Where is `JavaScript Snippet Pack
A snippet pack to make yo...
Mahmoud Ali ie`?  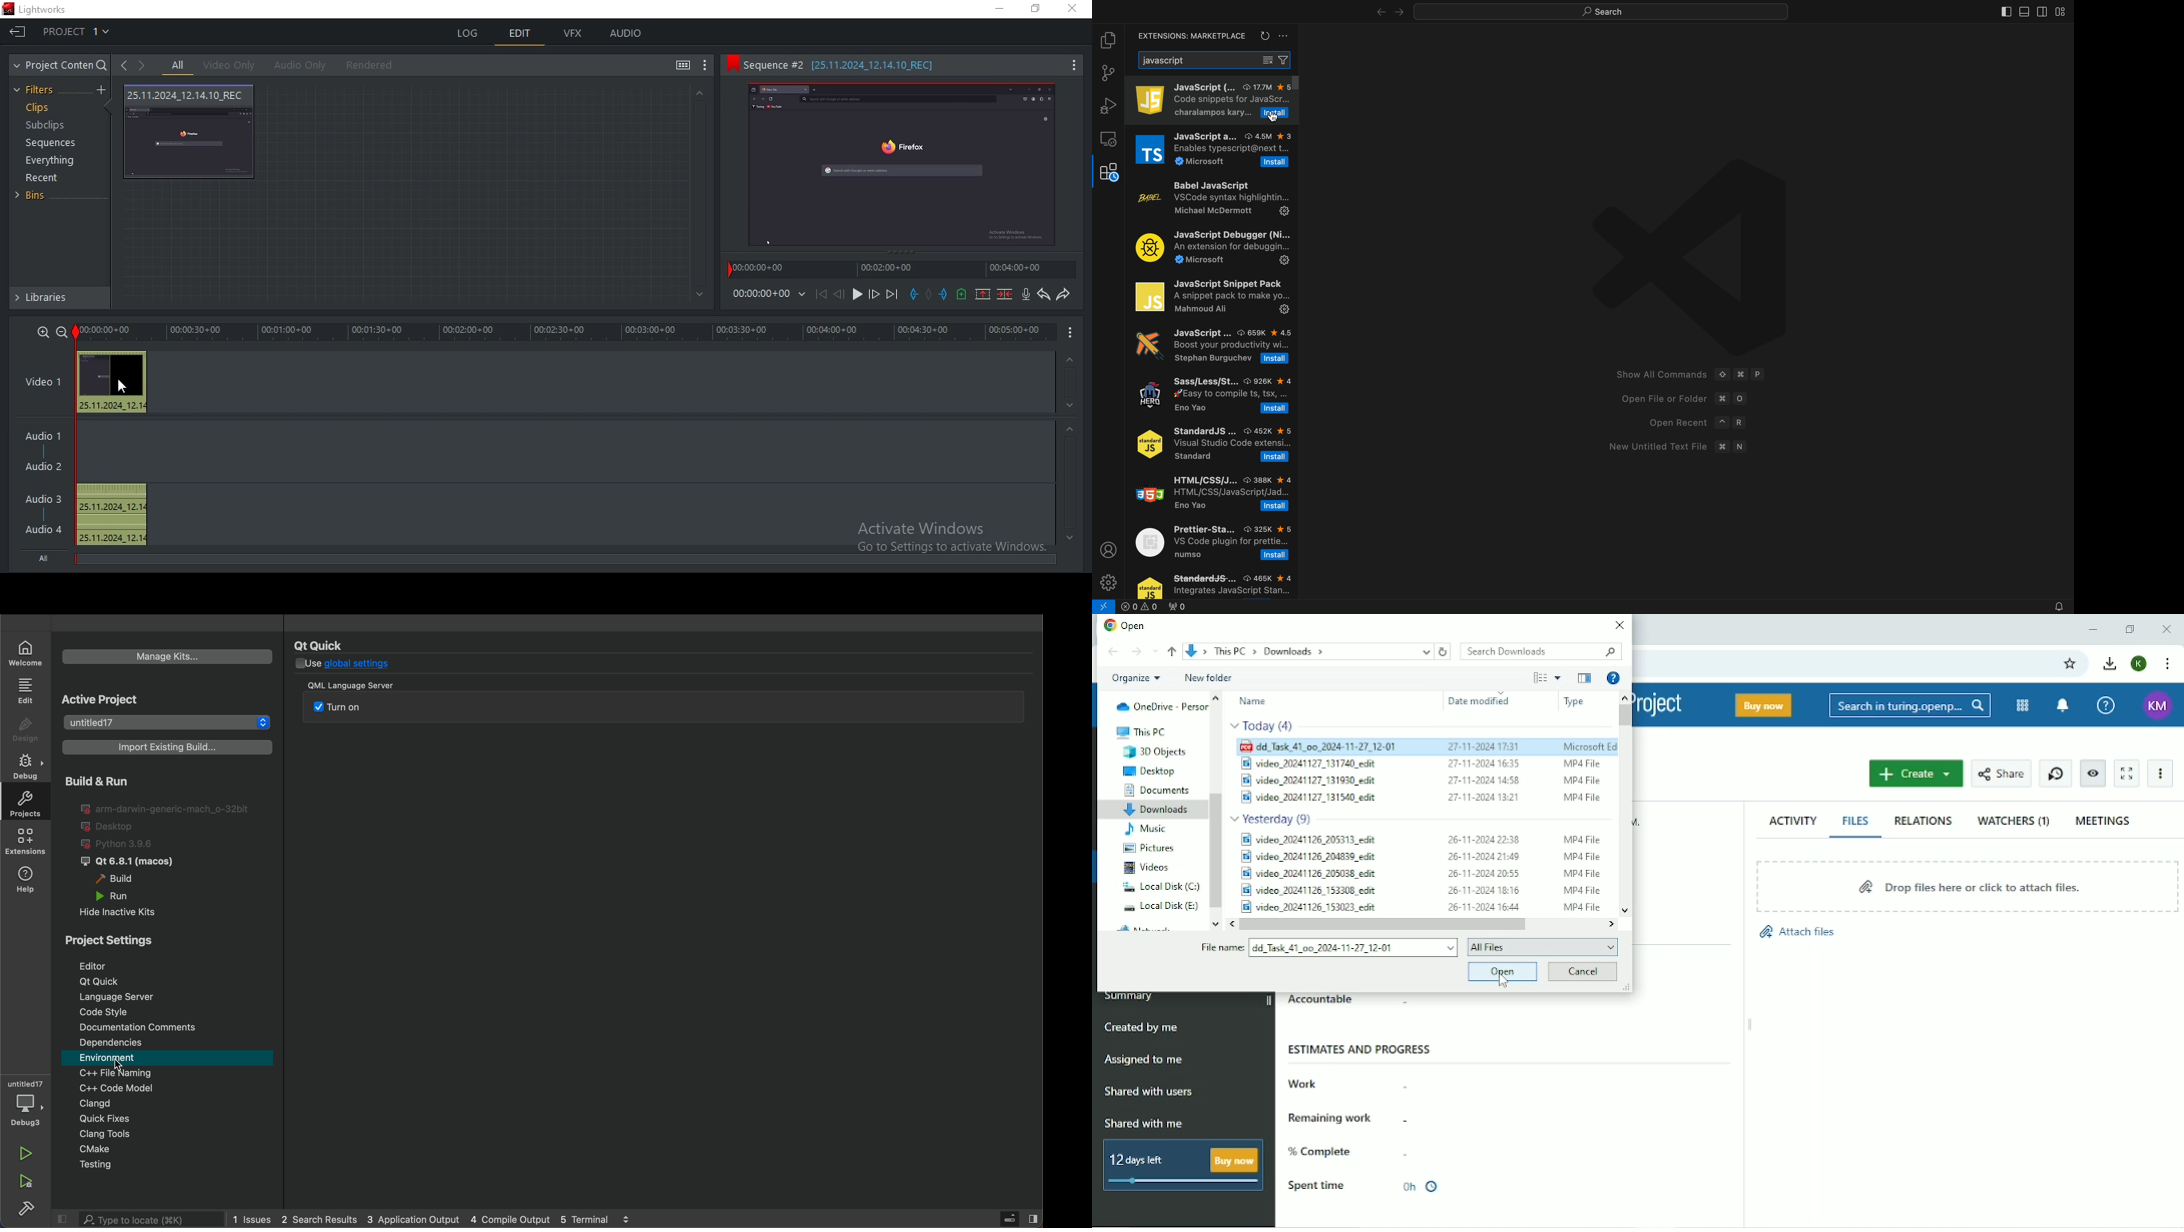 JavaScript Snippet Pack
A snippet pack to make yo...
Mahmoud Ali ie is located at coordinates (1210, 297).